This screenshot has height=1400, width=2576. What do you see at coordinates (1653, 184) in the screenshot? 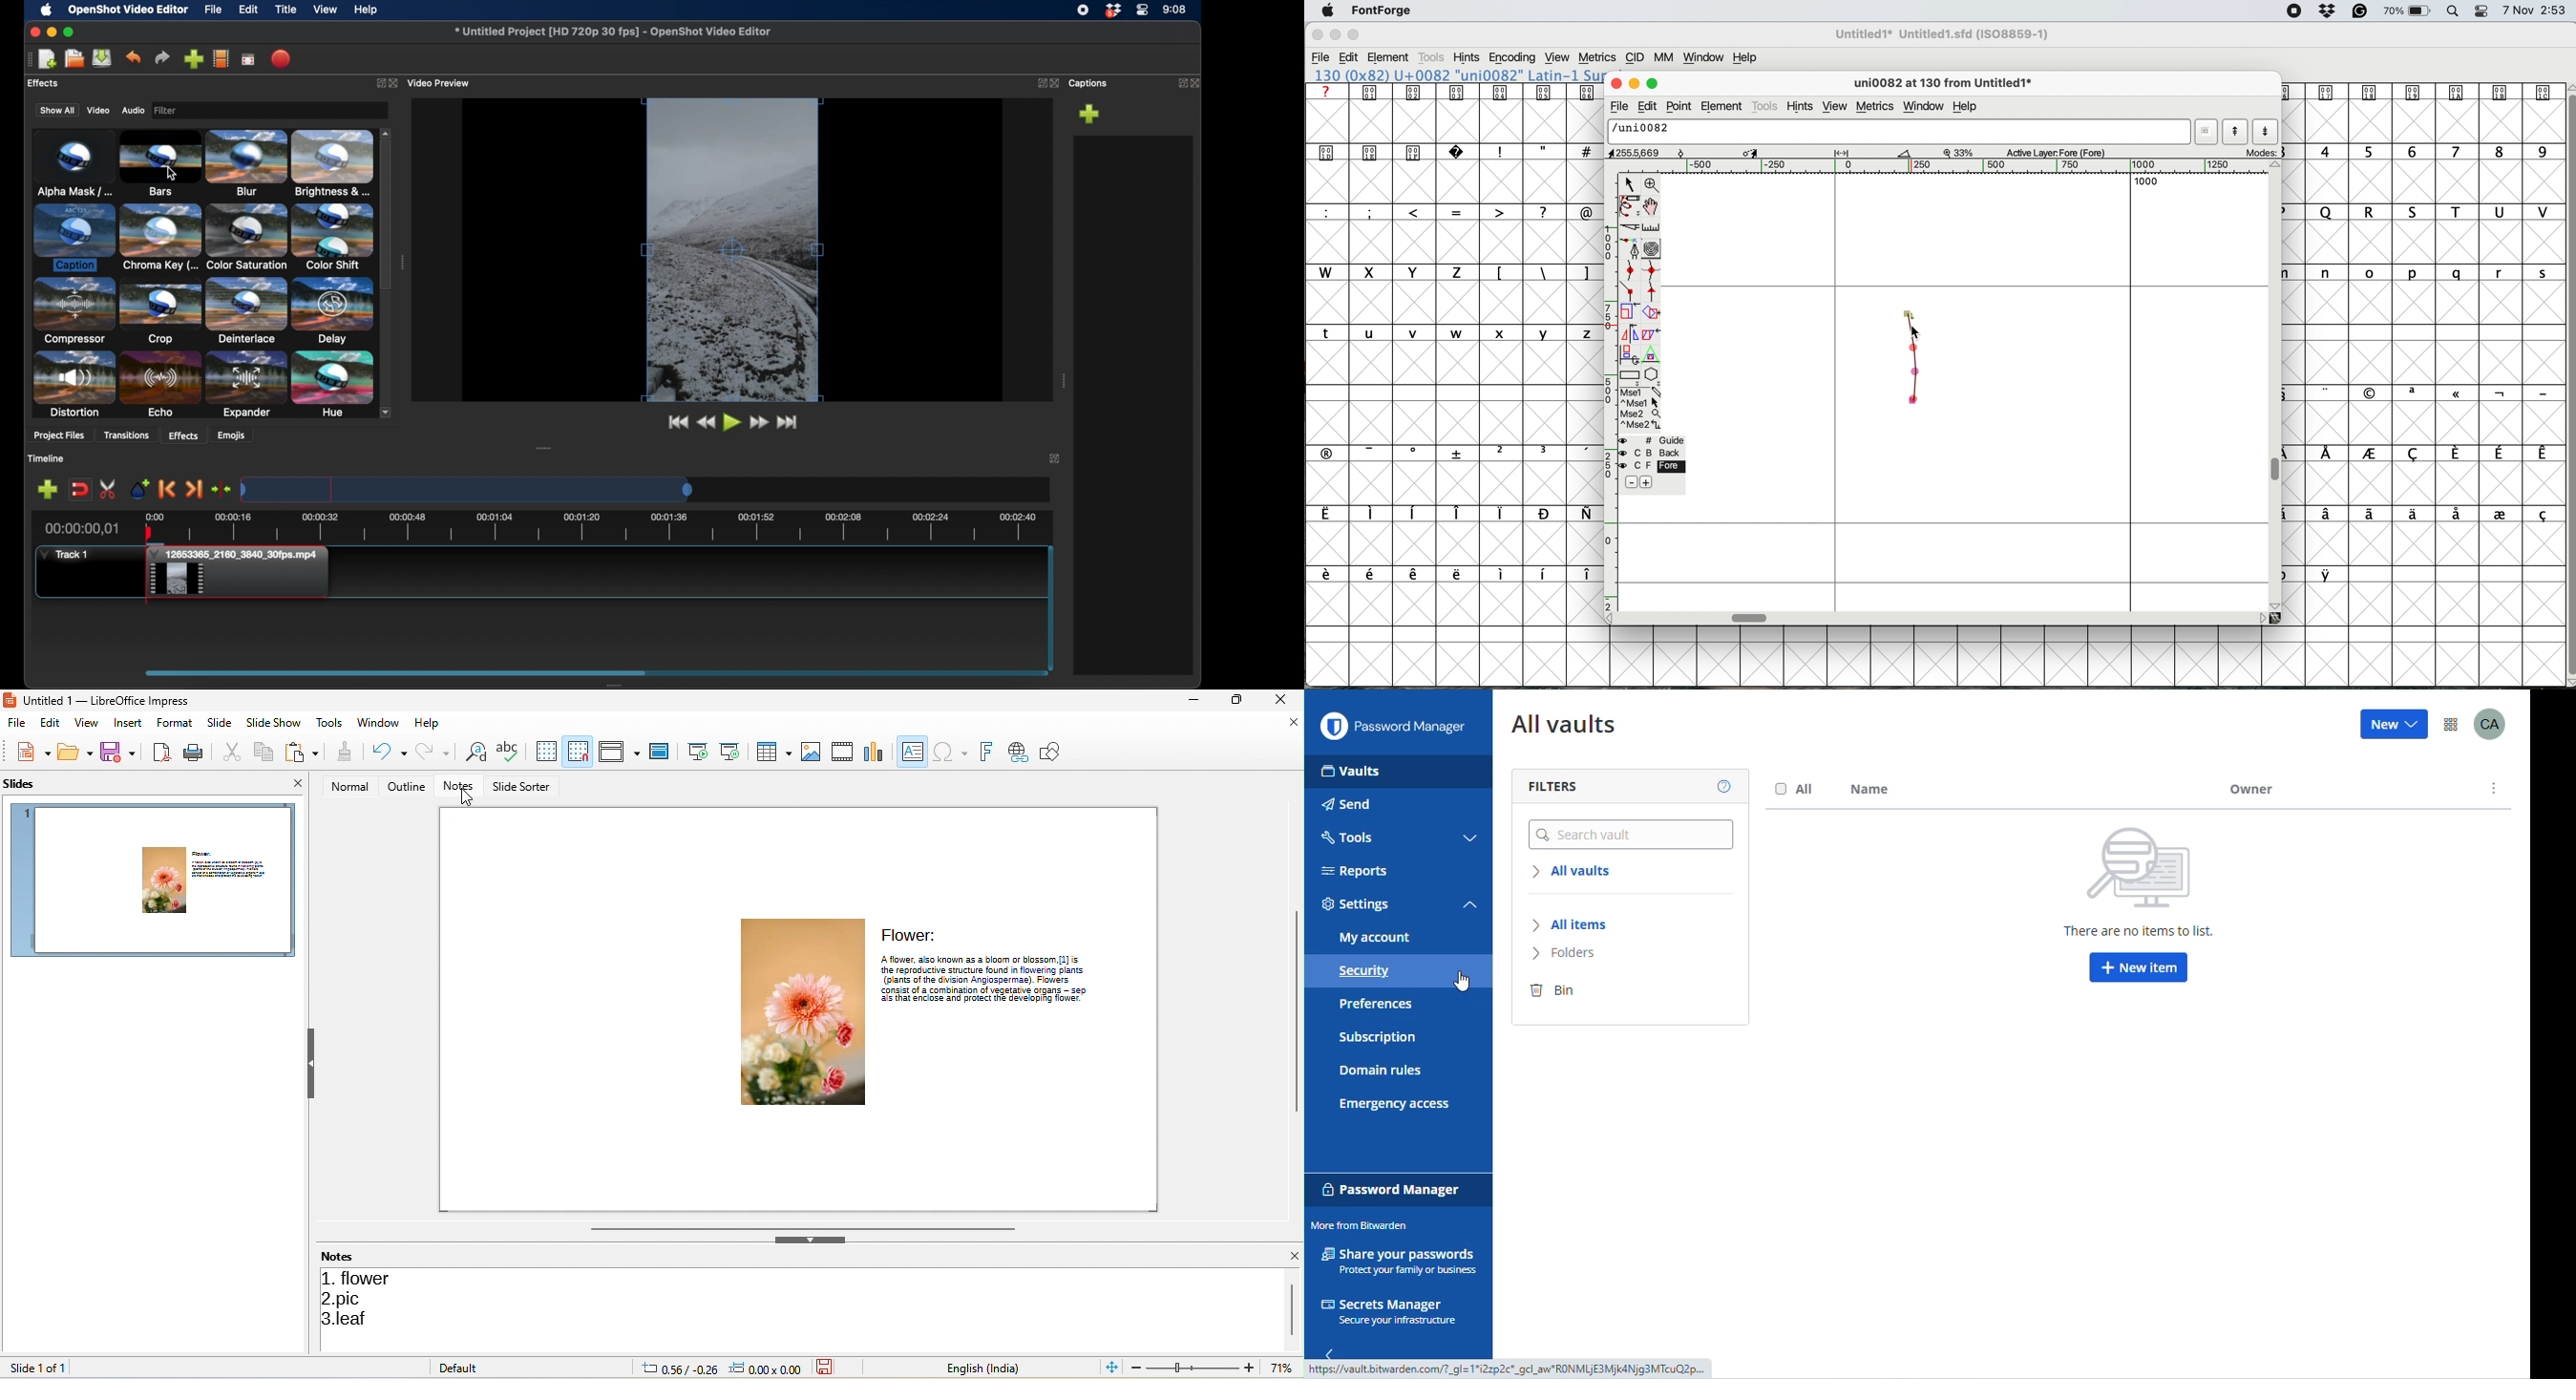
I see `zoom in` at bounding box center [1653, 184].